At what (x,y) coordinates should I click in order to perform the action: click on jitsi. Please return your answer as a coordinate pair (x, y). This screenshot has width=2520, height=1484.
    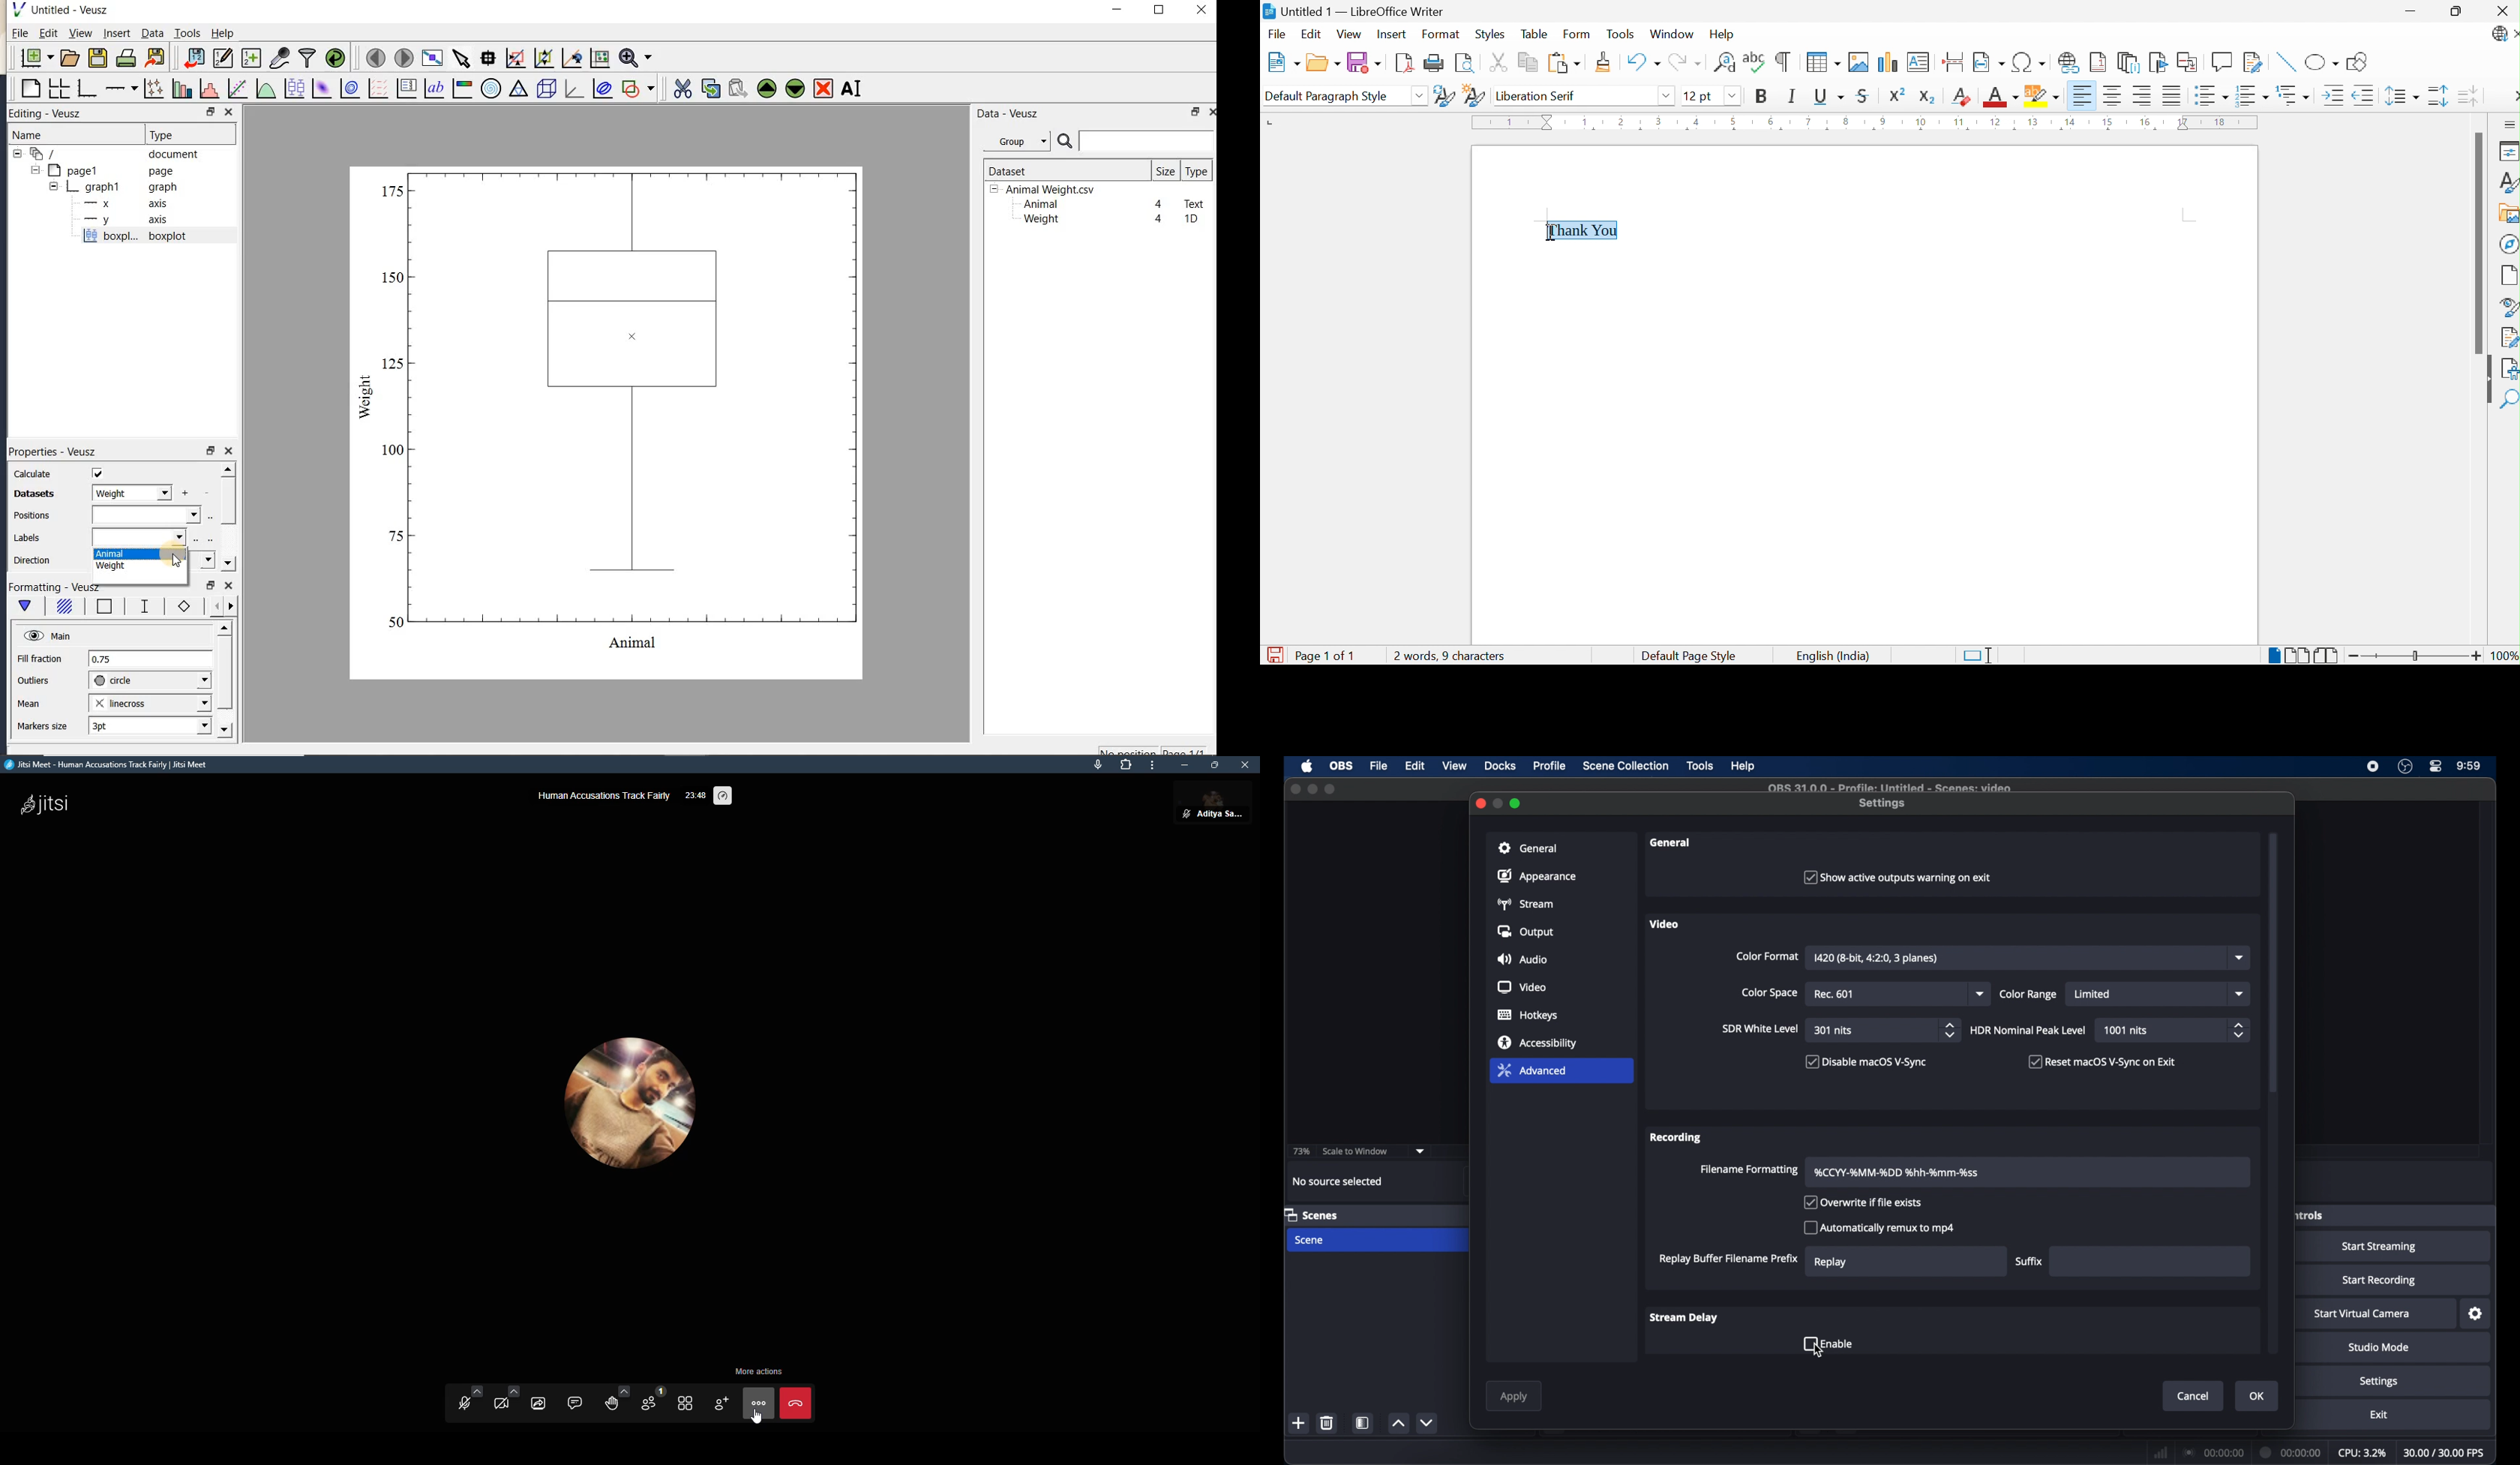
    Looking at the image, I should click on (45, 807).